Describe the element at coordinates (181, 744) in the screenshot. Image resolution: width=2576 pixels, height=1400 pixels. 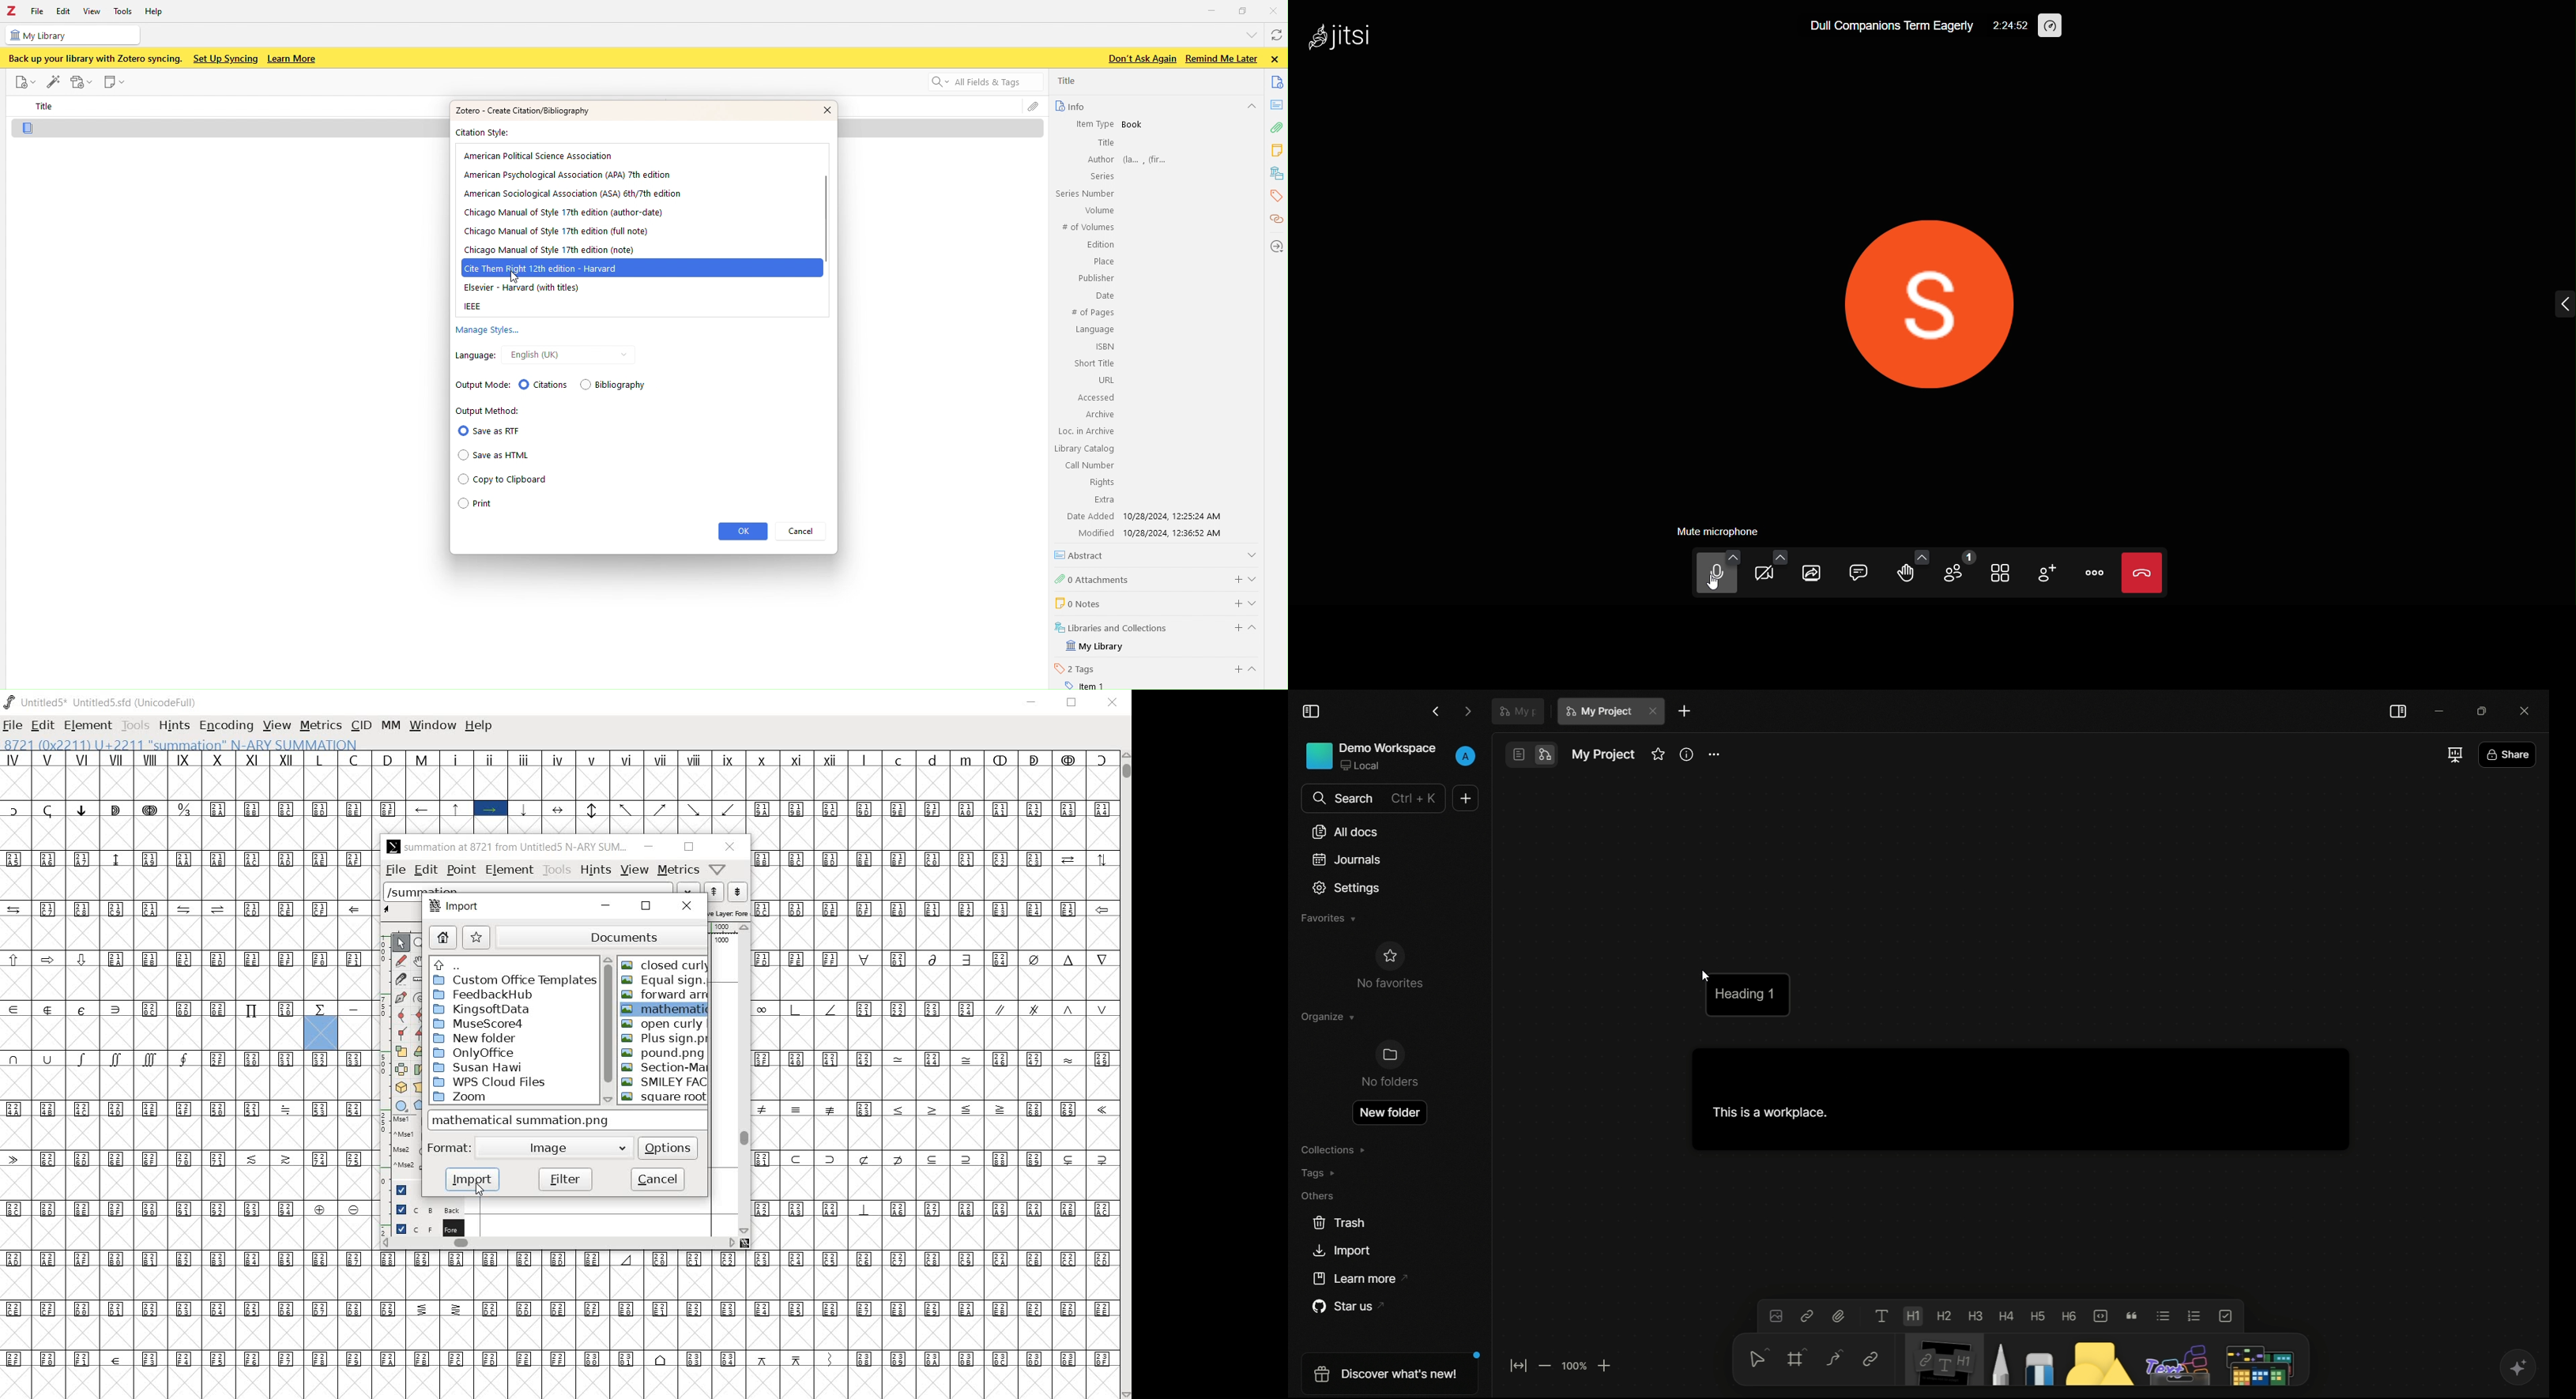
I see `8721 (0X2211) U+2211 "summation" N-ARY SUMMATION` at that location.